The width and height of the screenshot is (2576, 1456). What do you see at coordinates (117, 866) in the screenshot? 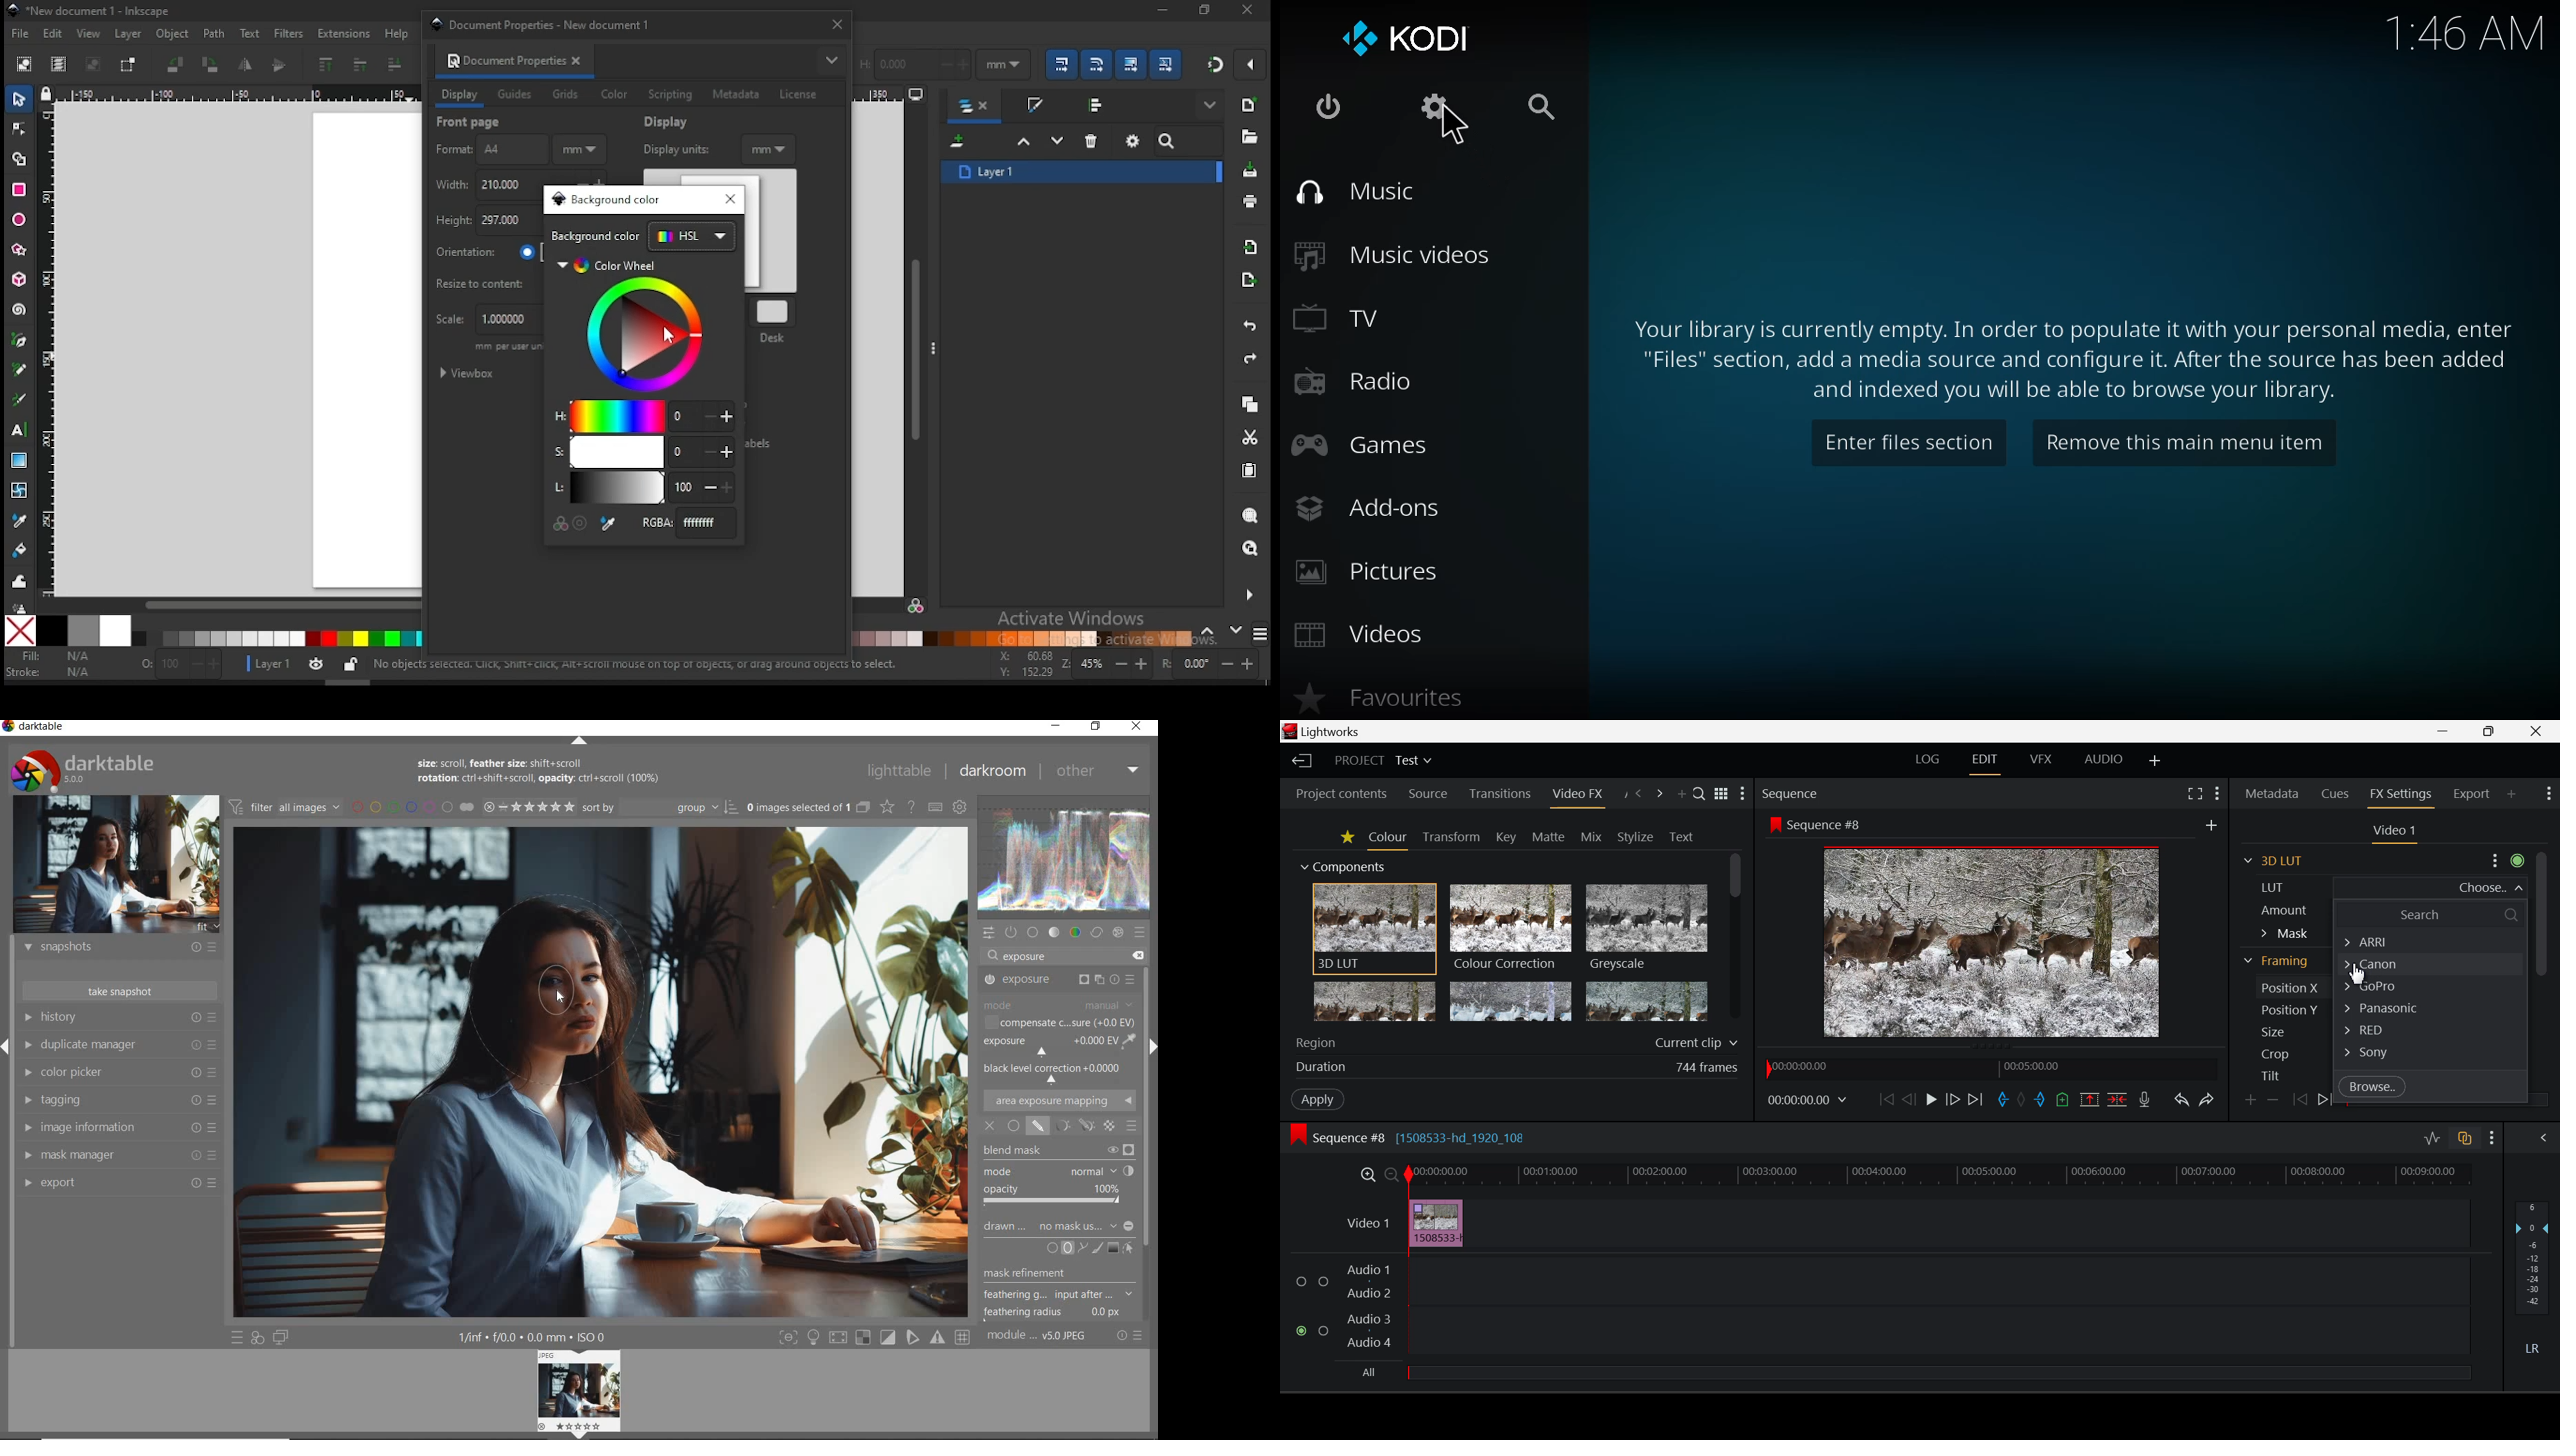
I see `image preview` at bounding box center [117, 866].